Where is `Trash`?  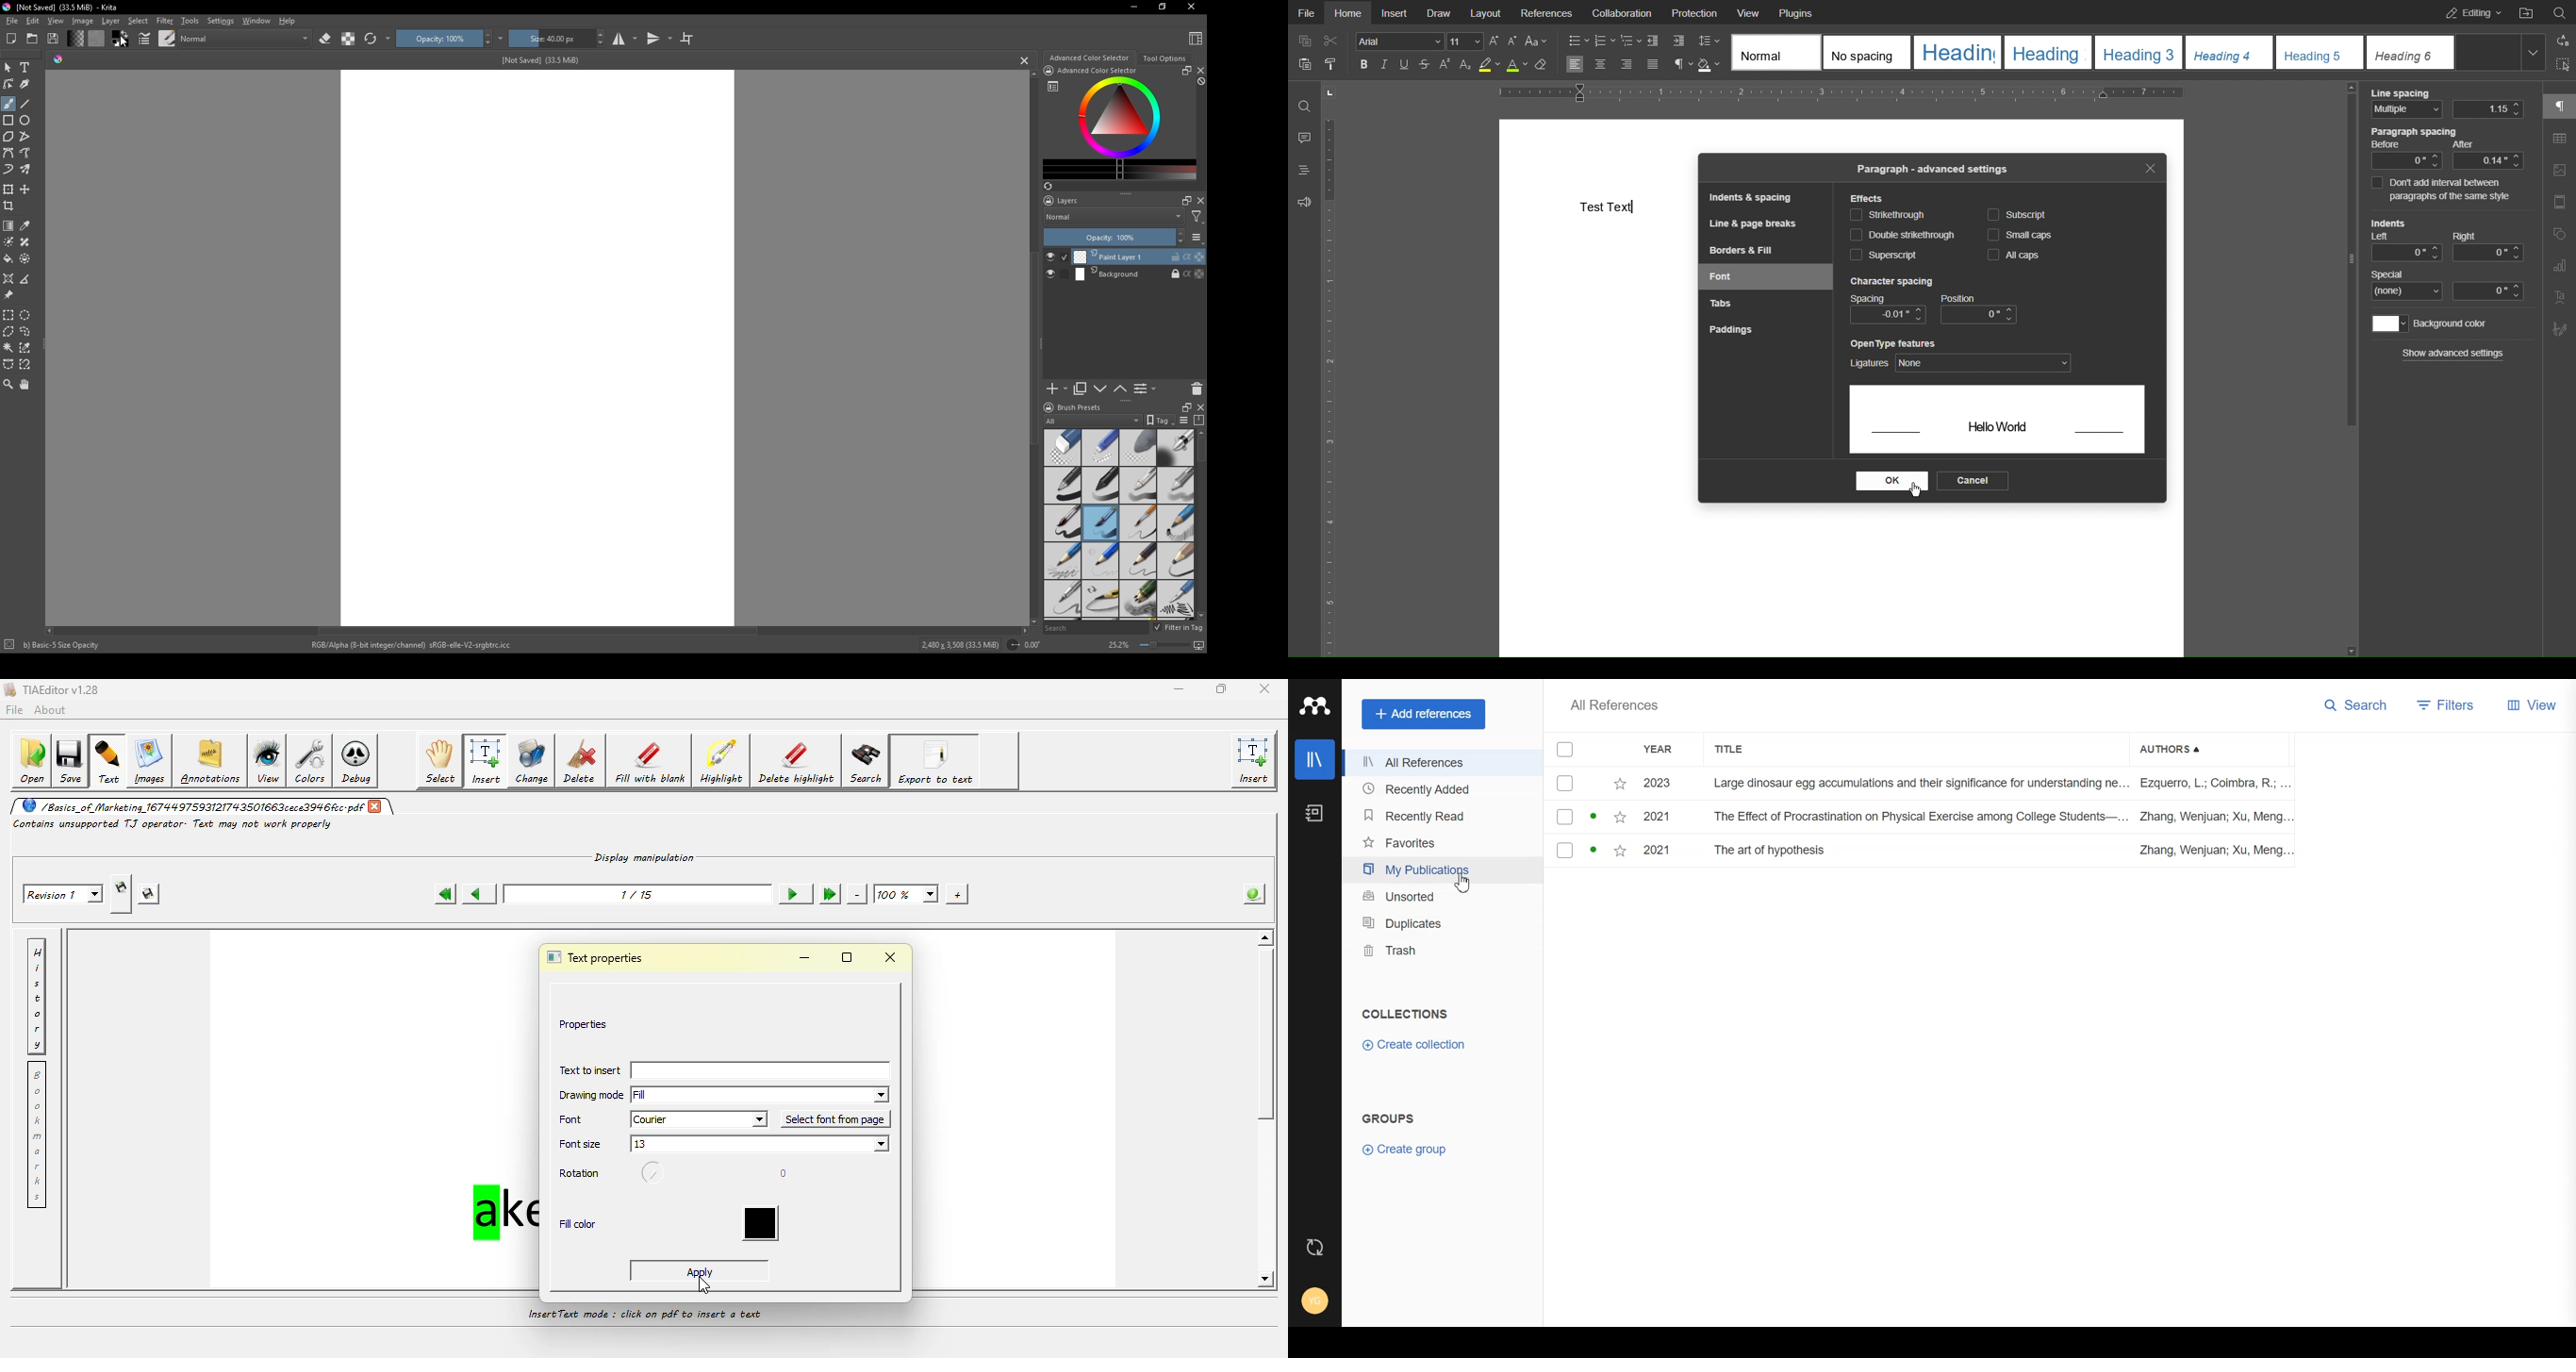
Trash is located at coordinates (1440, 950).